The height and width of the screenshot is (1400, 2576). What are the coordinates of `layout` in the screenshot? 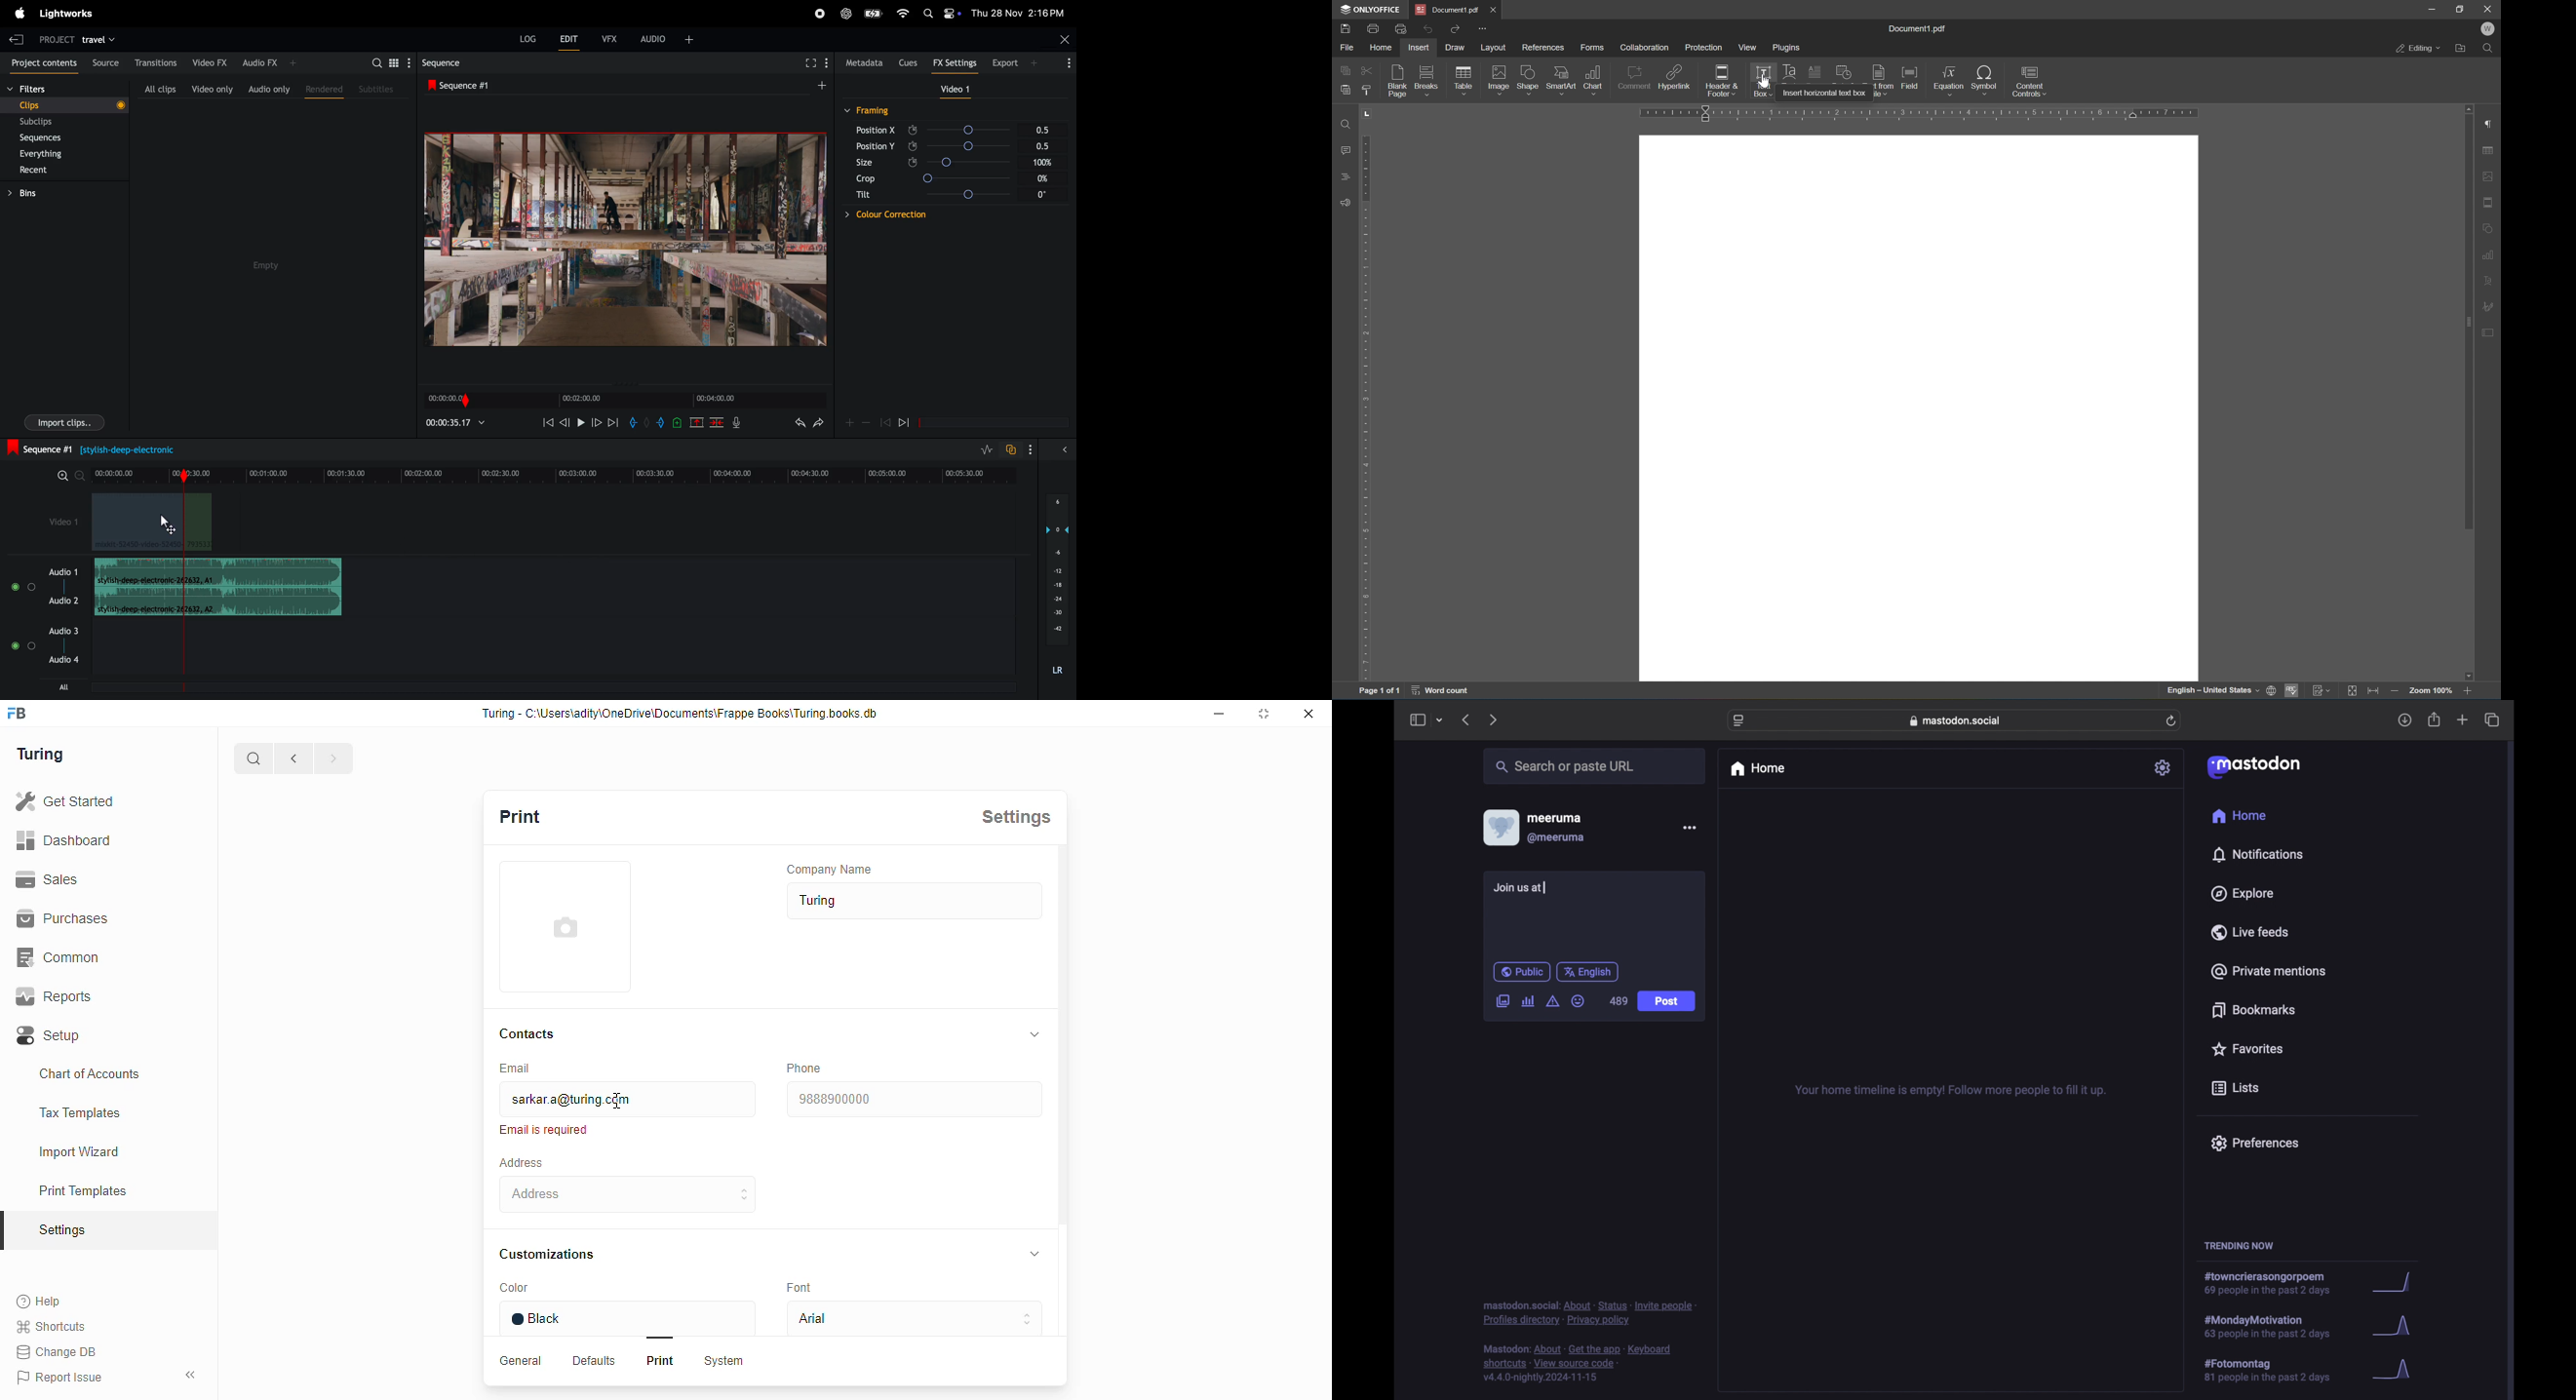 It's located at (1495, 48).